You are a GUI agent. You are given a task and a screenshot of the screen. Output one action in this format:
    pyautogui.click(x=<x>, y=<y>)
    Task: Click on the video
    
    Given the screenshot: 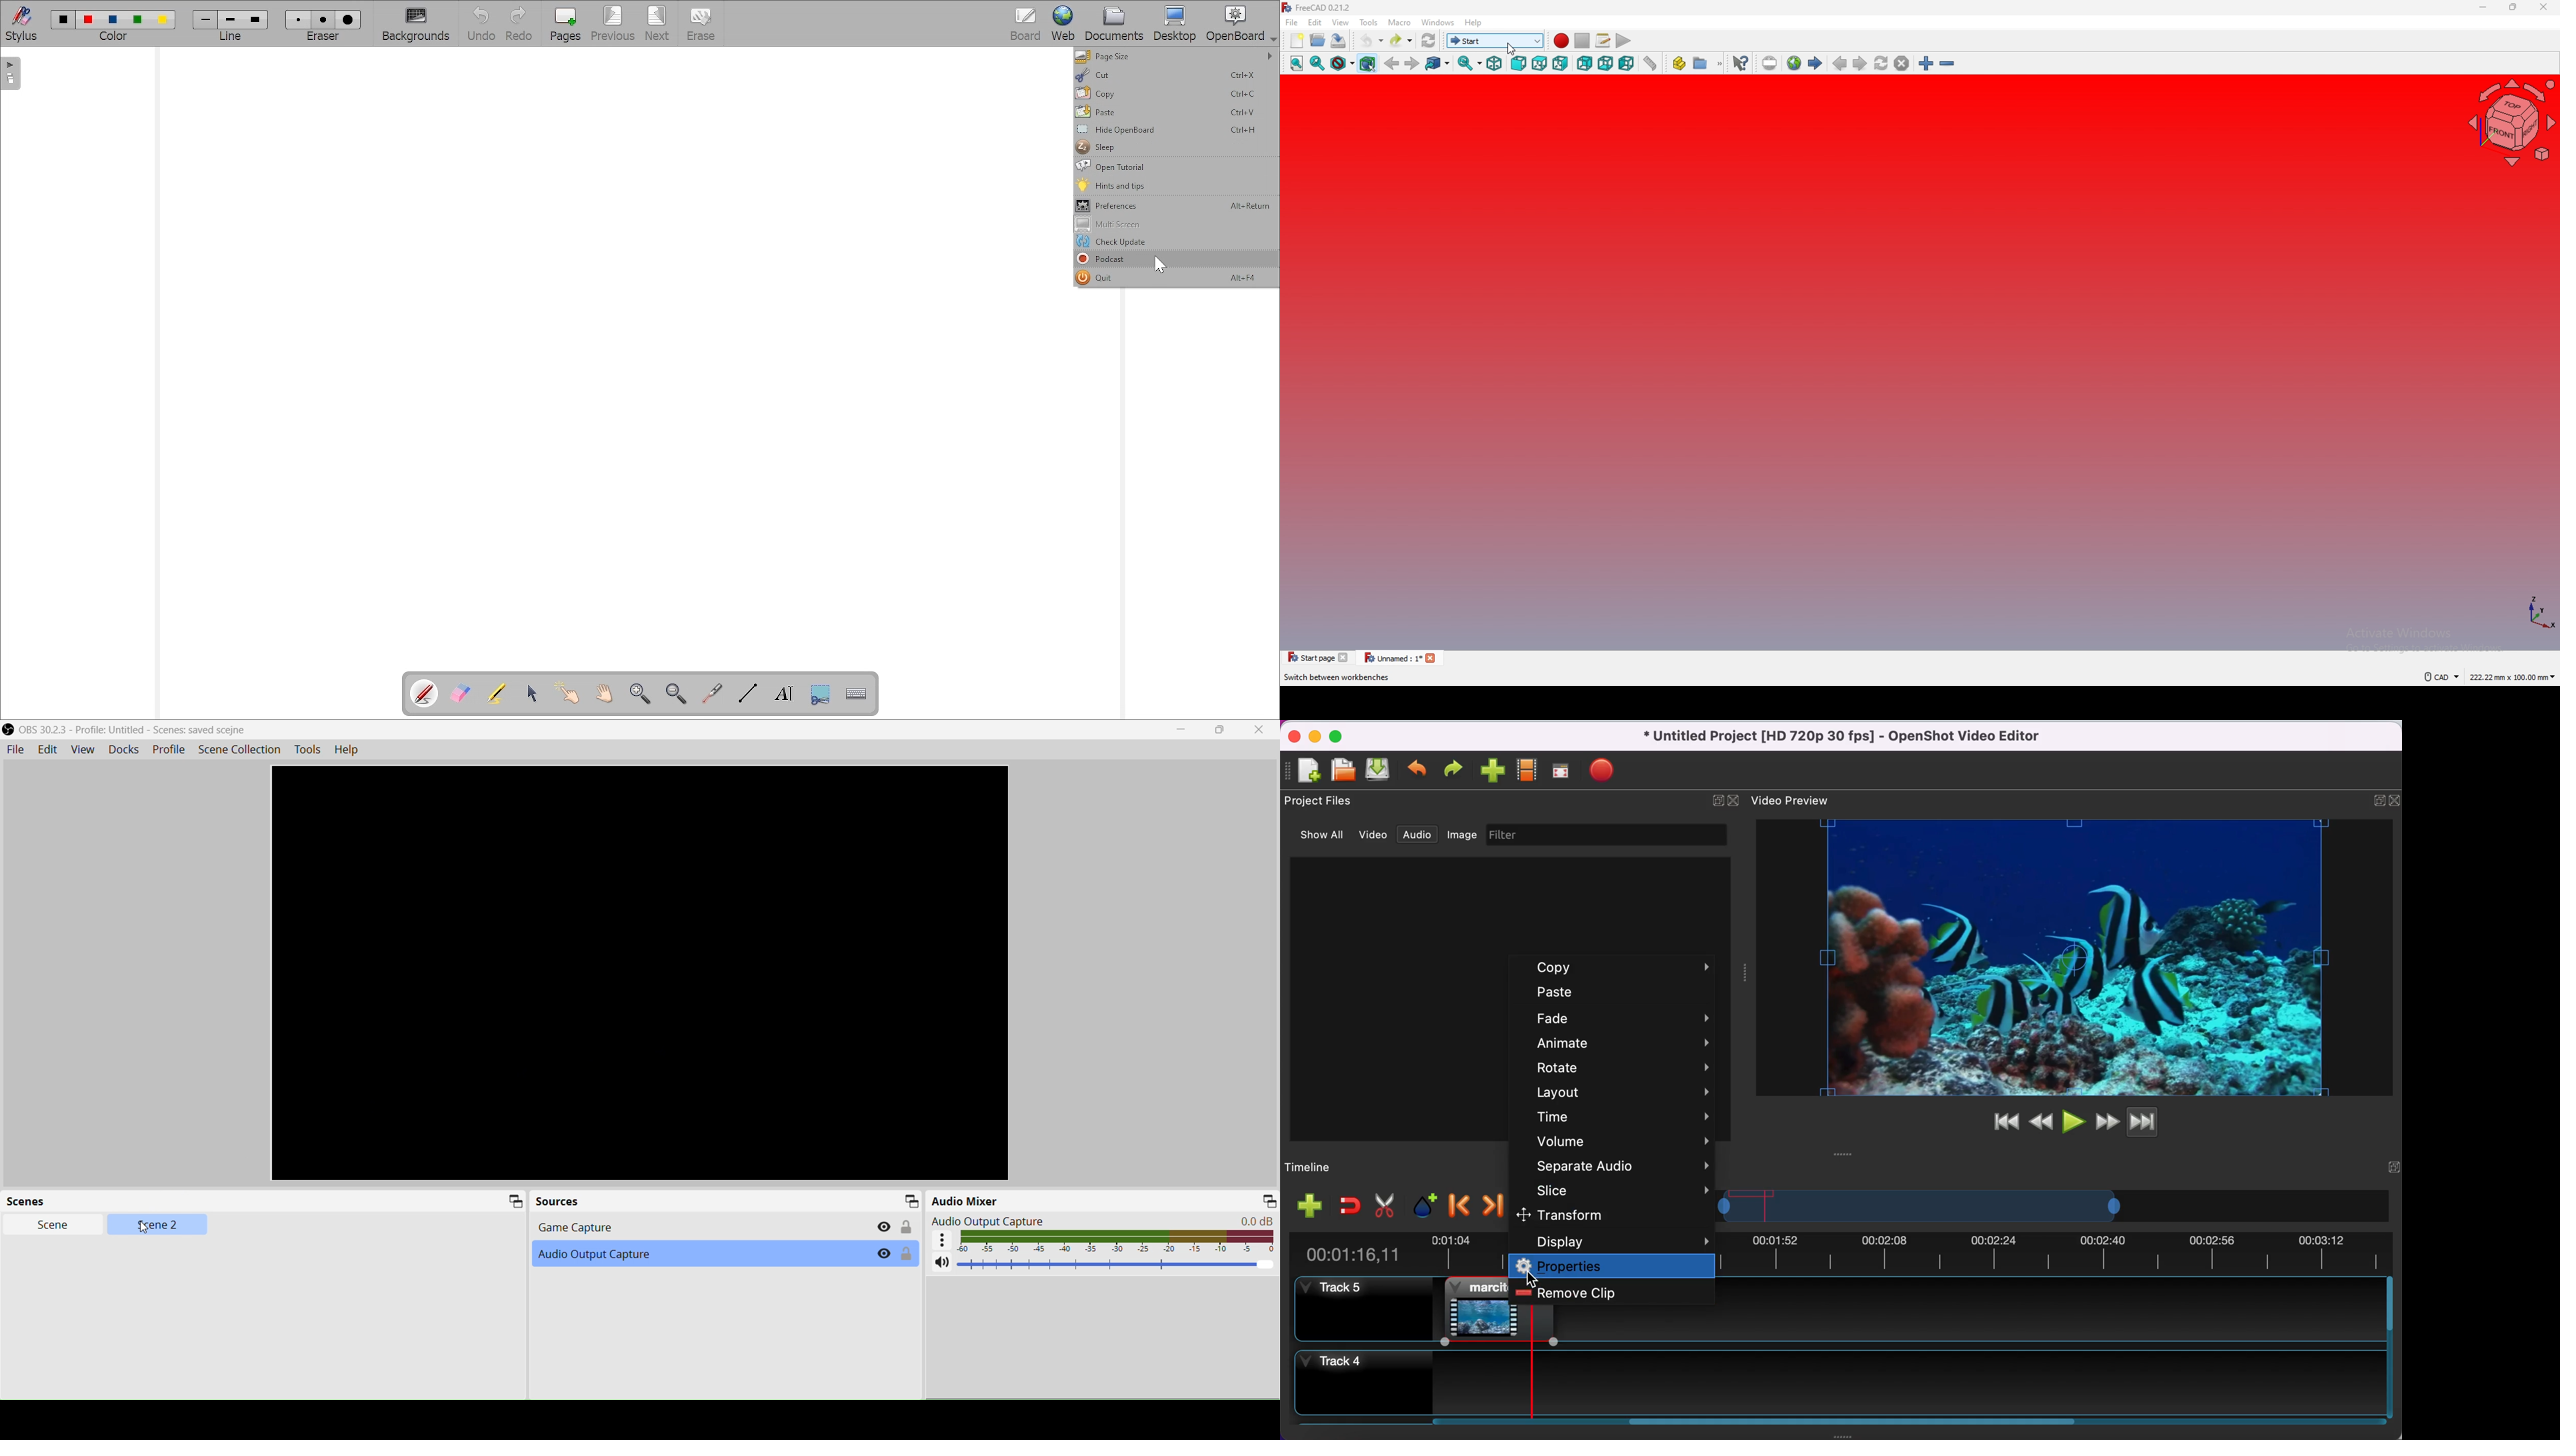 What is the action you would take?
    pyautogui.click(x=1369, y=834)
    